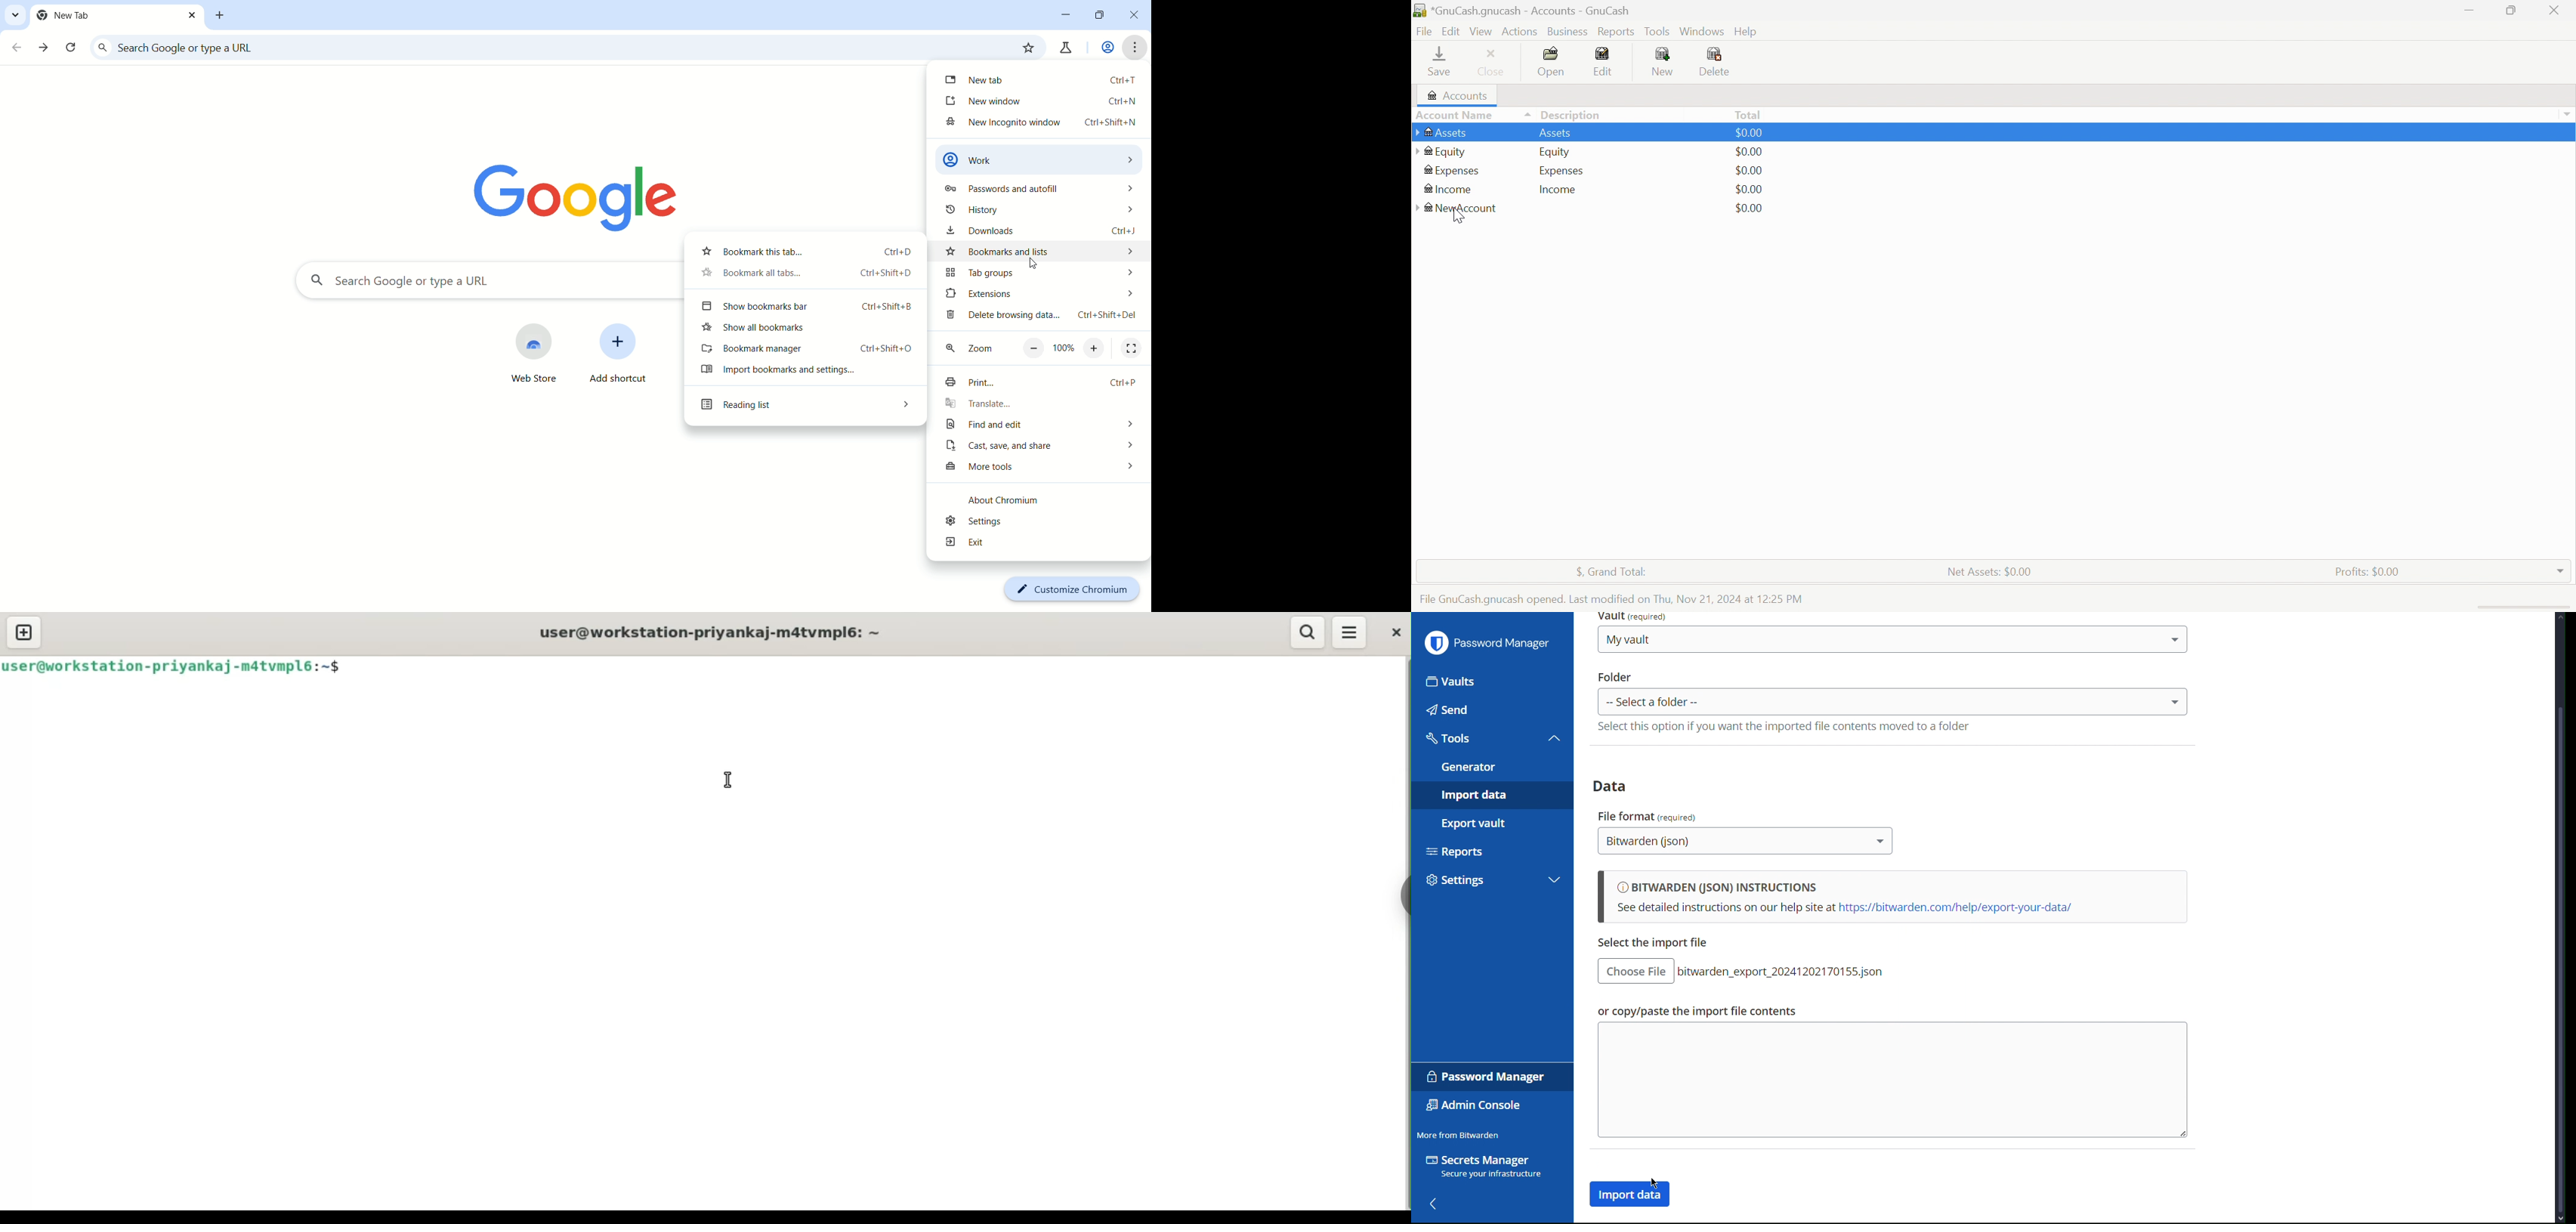 This screenshot has height=1232, width=2576. Describe the element at coordinates (1750, 132) in the screenshot. I see `$0.00` at that location.